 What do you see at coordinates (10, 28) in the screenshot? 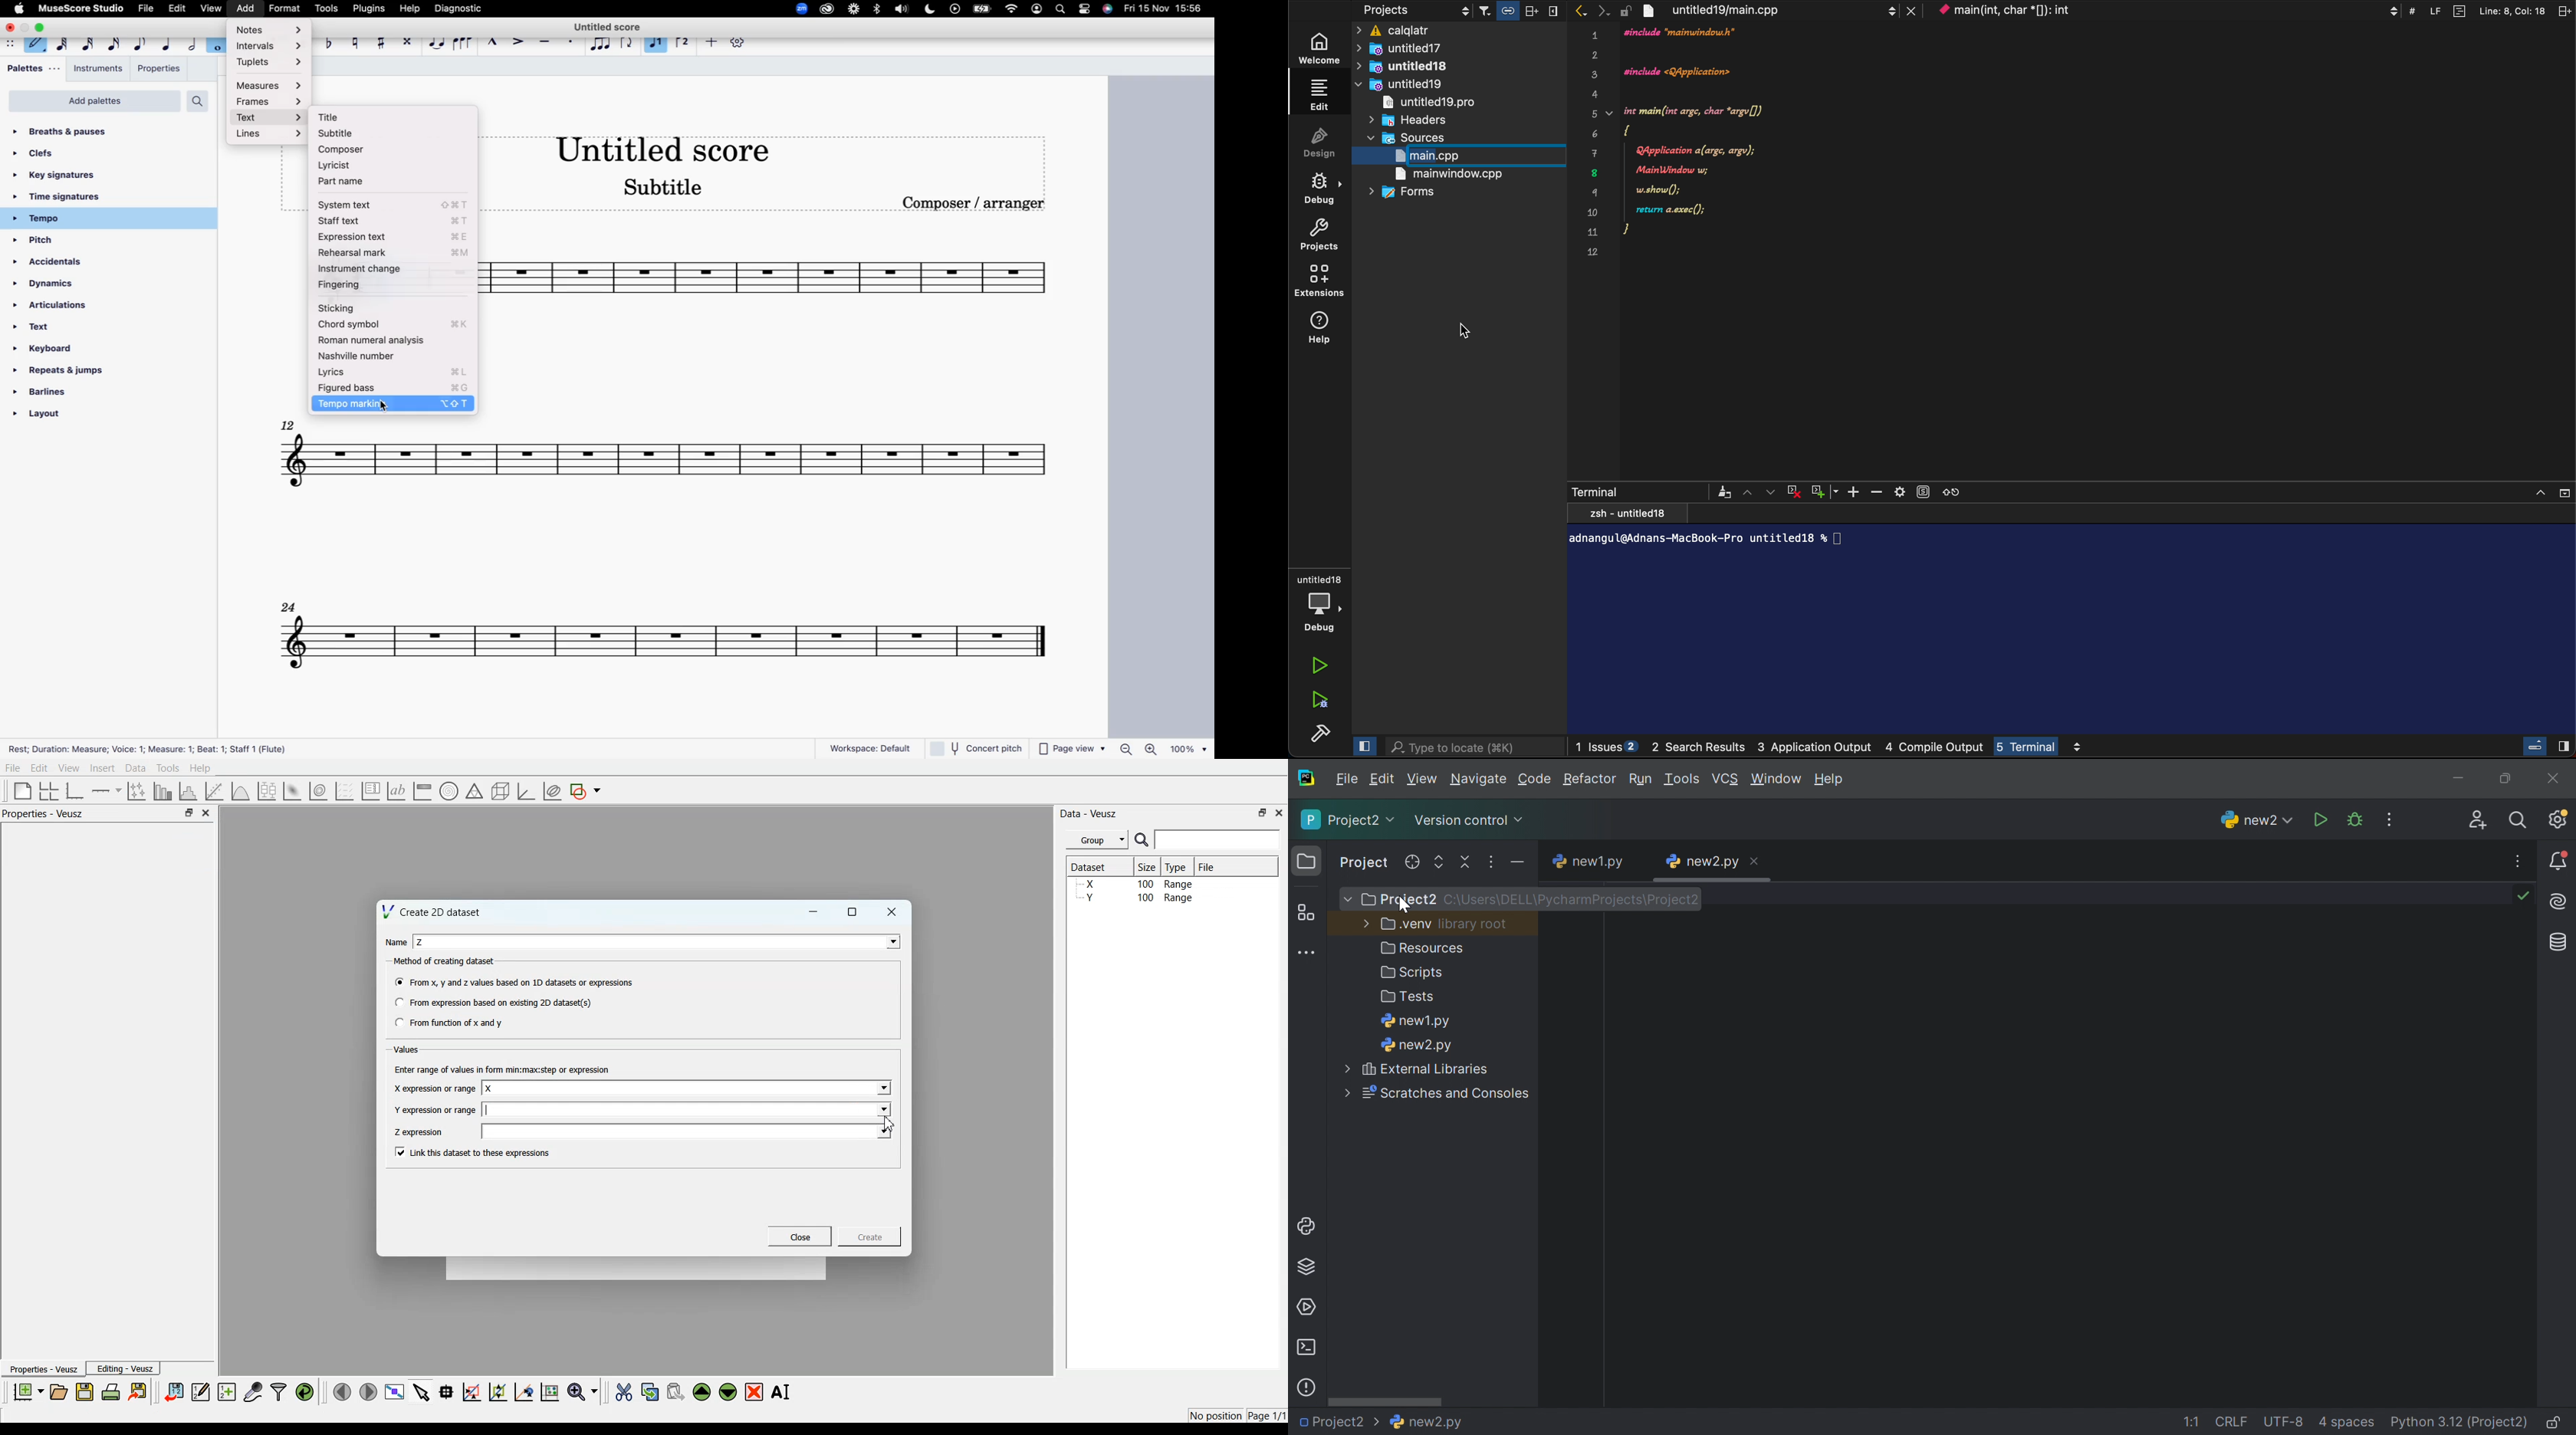
I see `close` at bounding box center [10, 28].